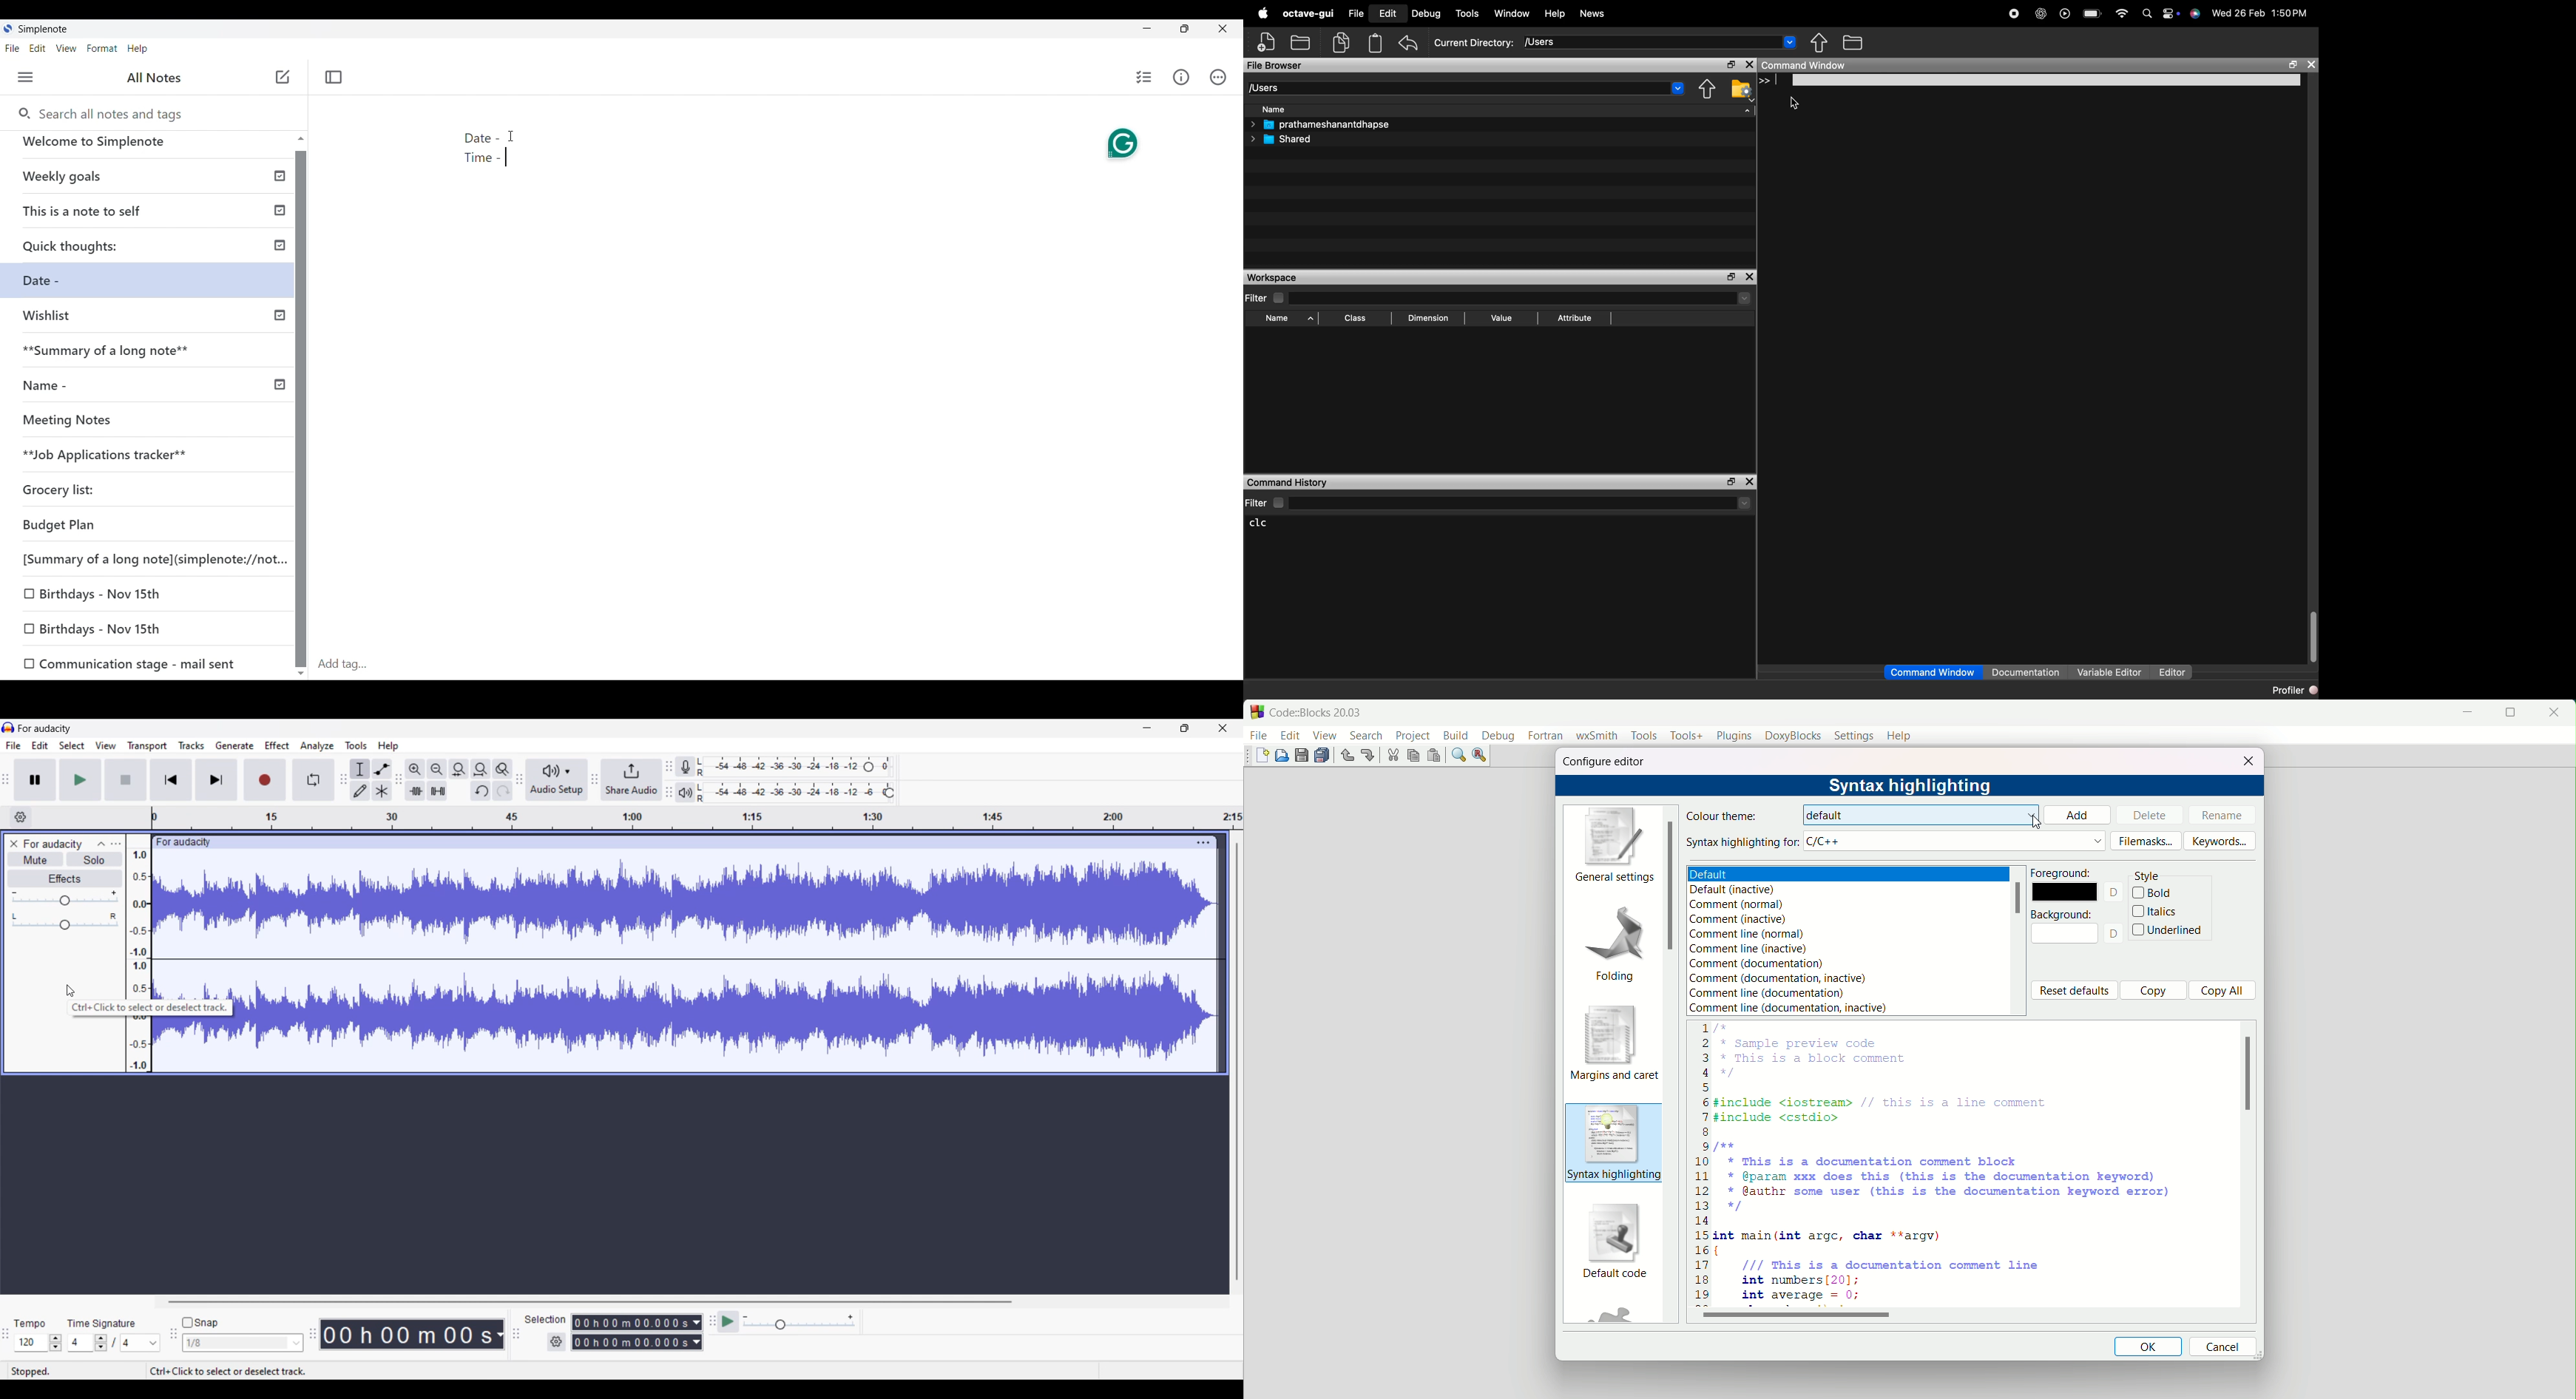 The height and width of the screenshot is (1400, 2576). What do you see at coordinates (438, 769) in the screenshot?
I see `Zoom out` at bounding box center [438, 769].